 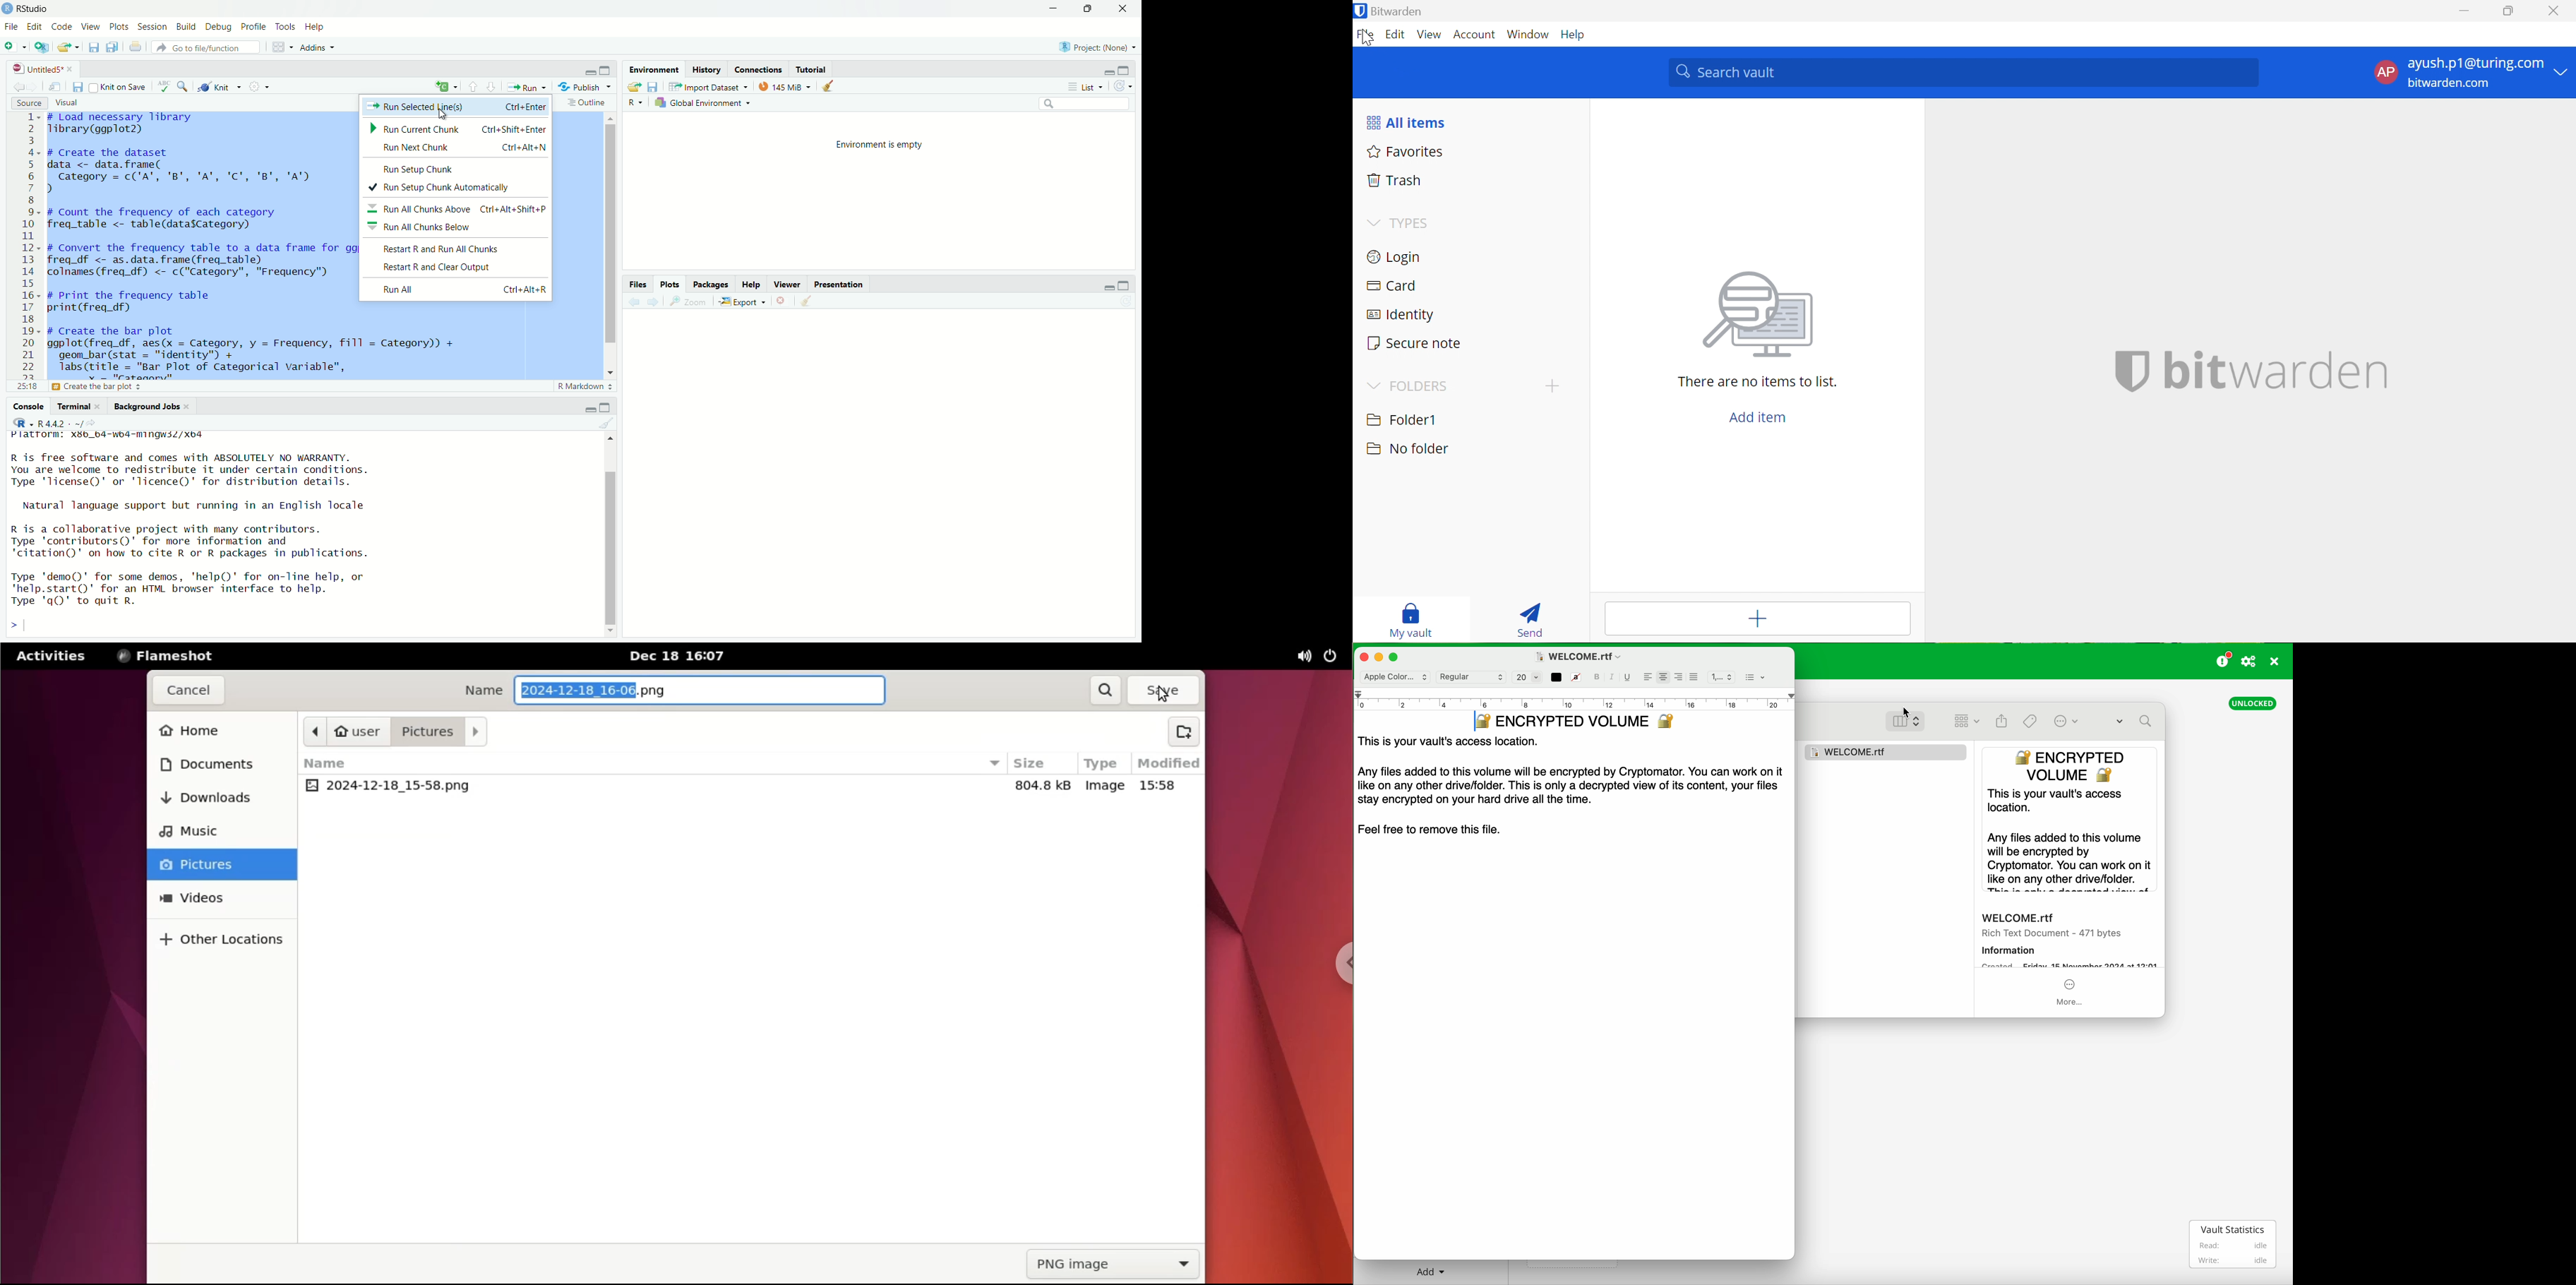 What do you see at coordinates (1125, 286) in the screenshot?
I see `maximize` at bounding box center [1125, 286].